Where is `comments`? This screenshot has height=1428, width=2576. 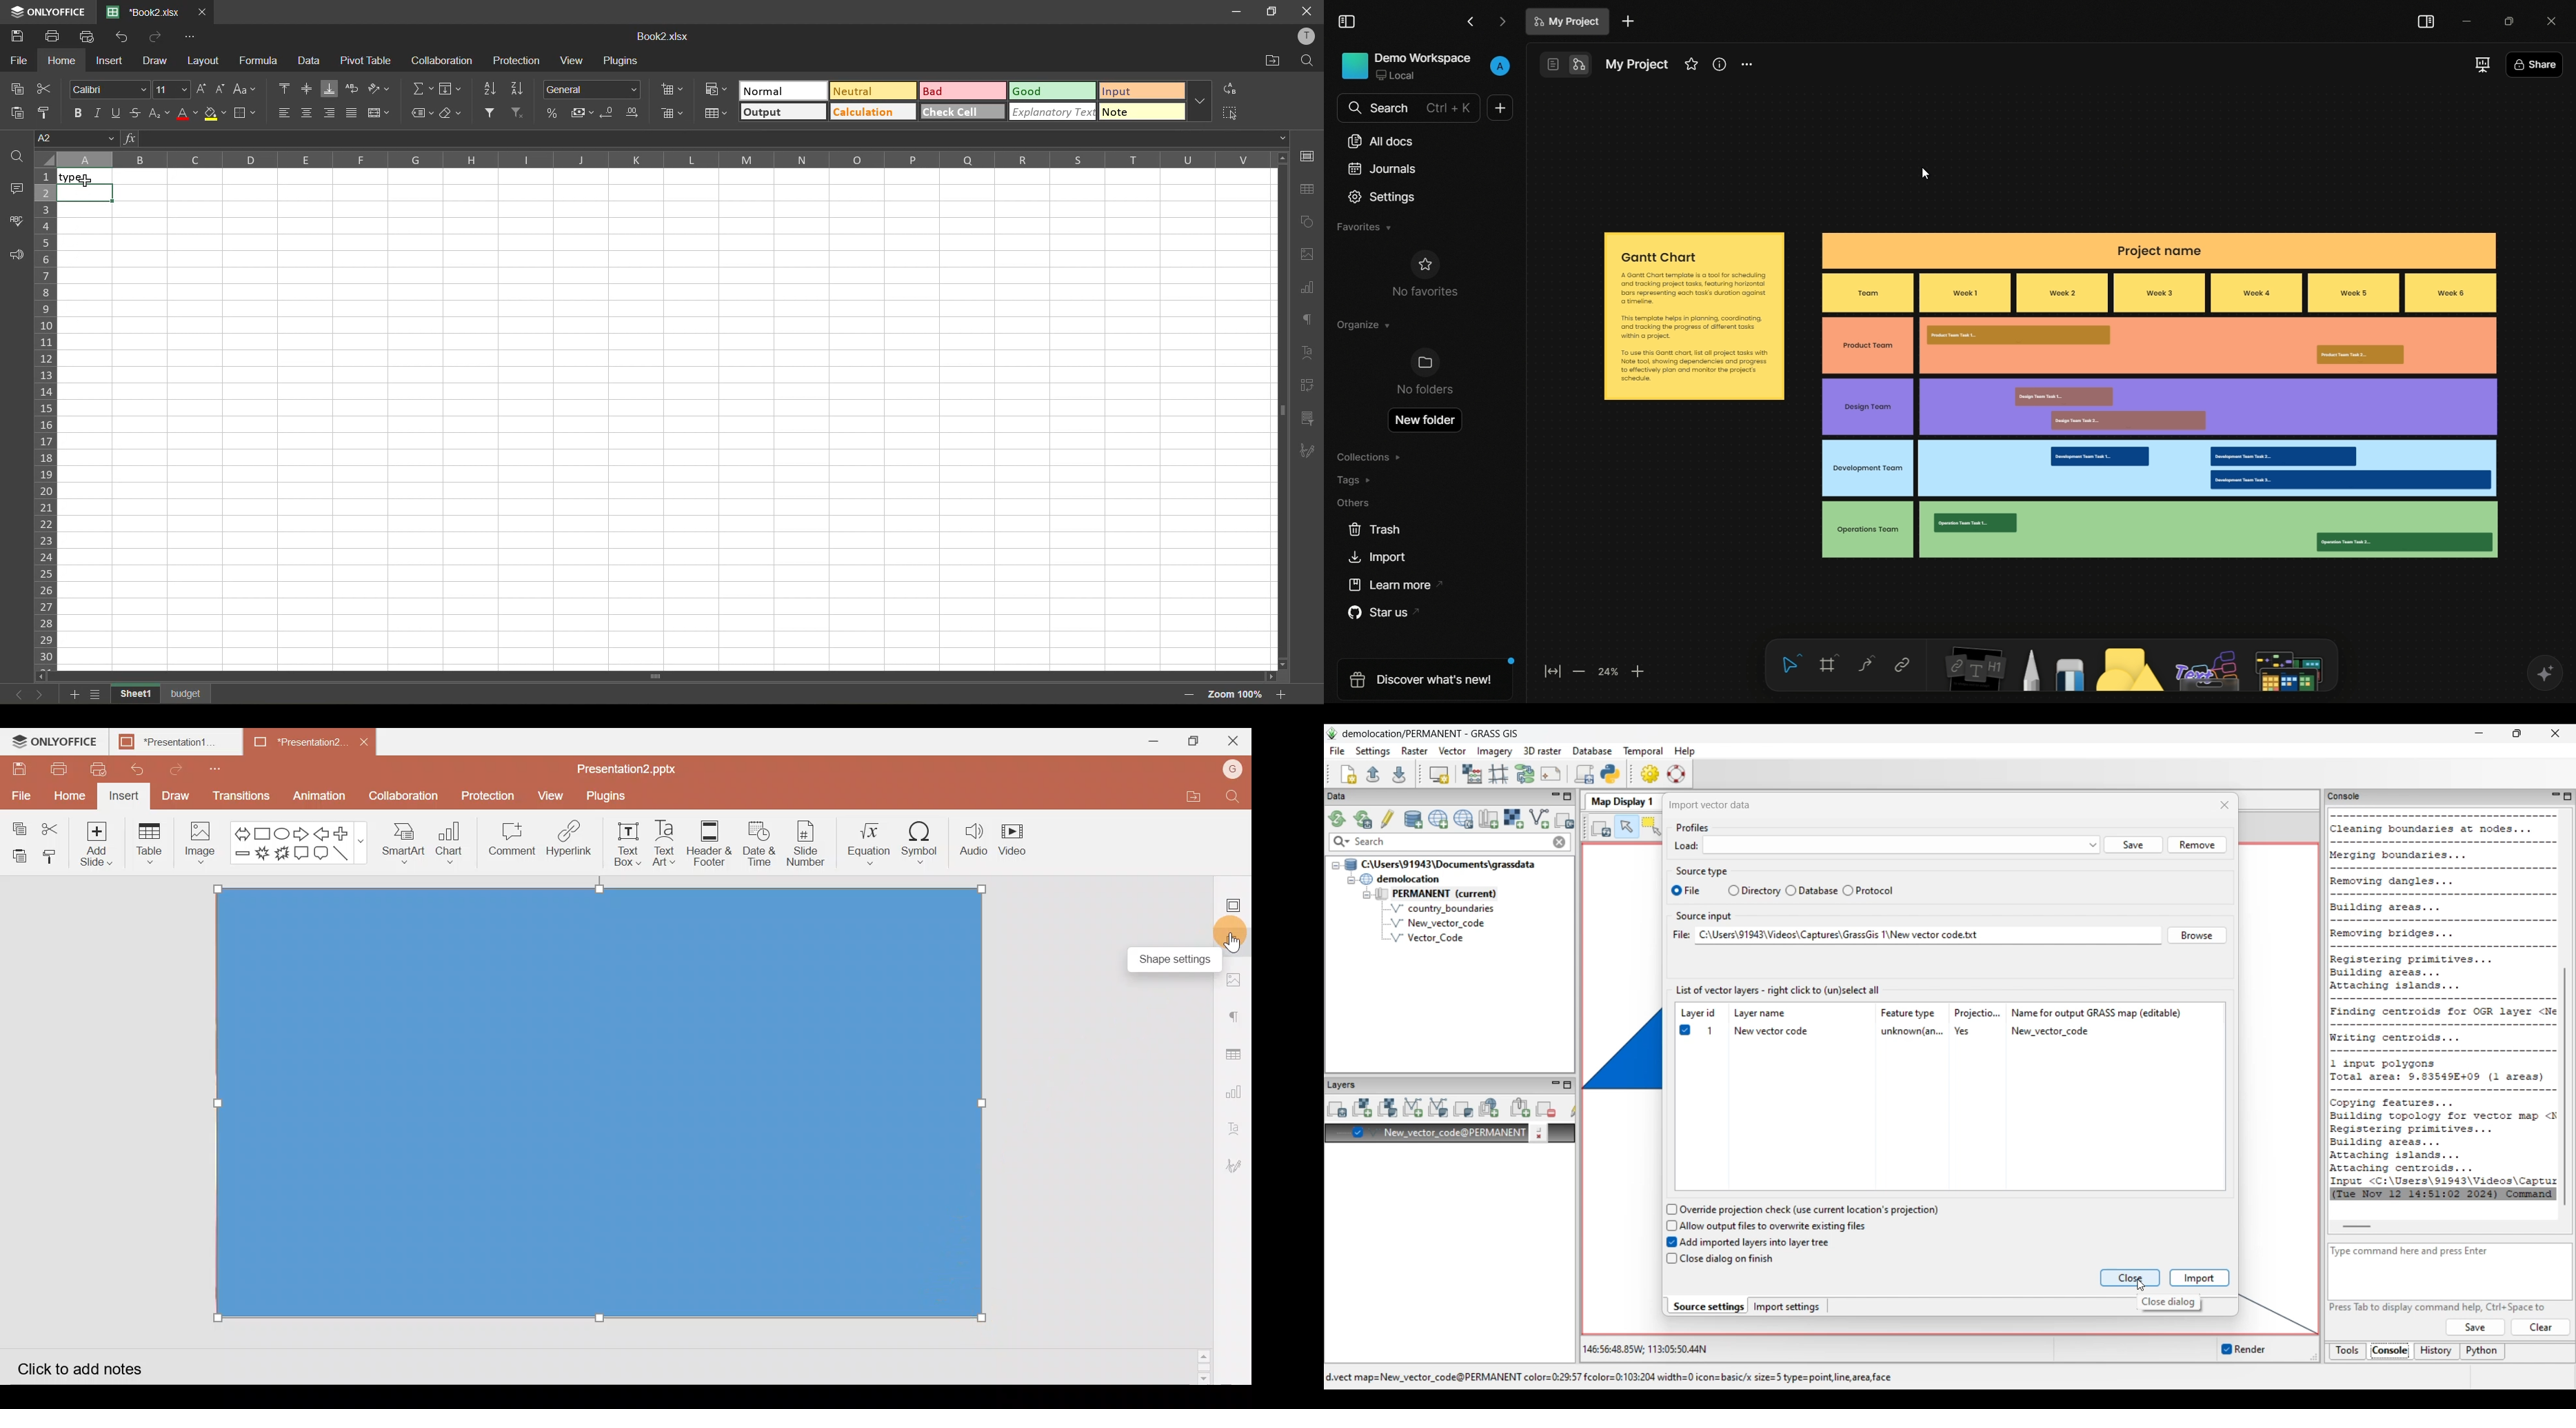 comments is located at coordinates (16, 189).